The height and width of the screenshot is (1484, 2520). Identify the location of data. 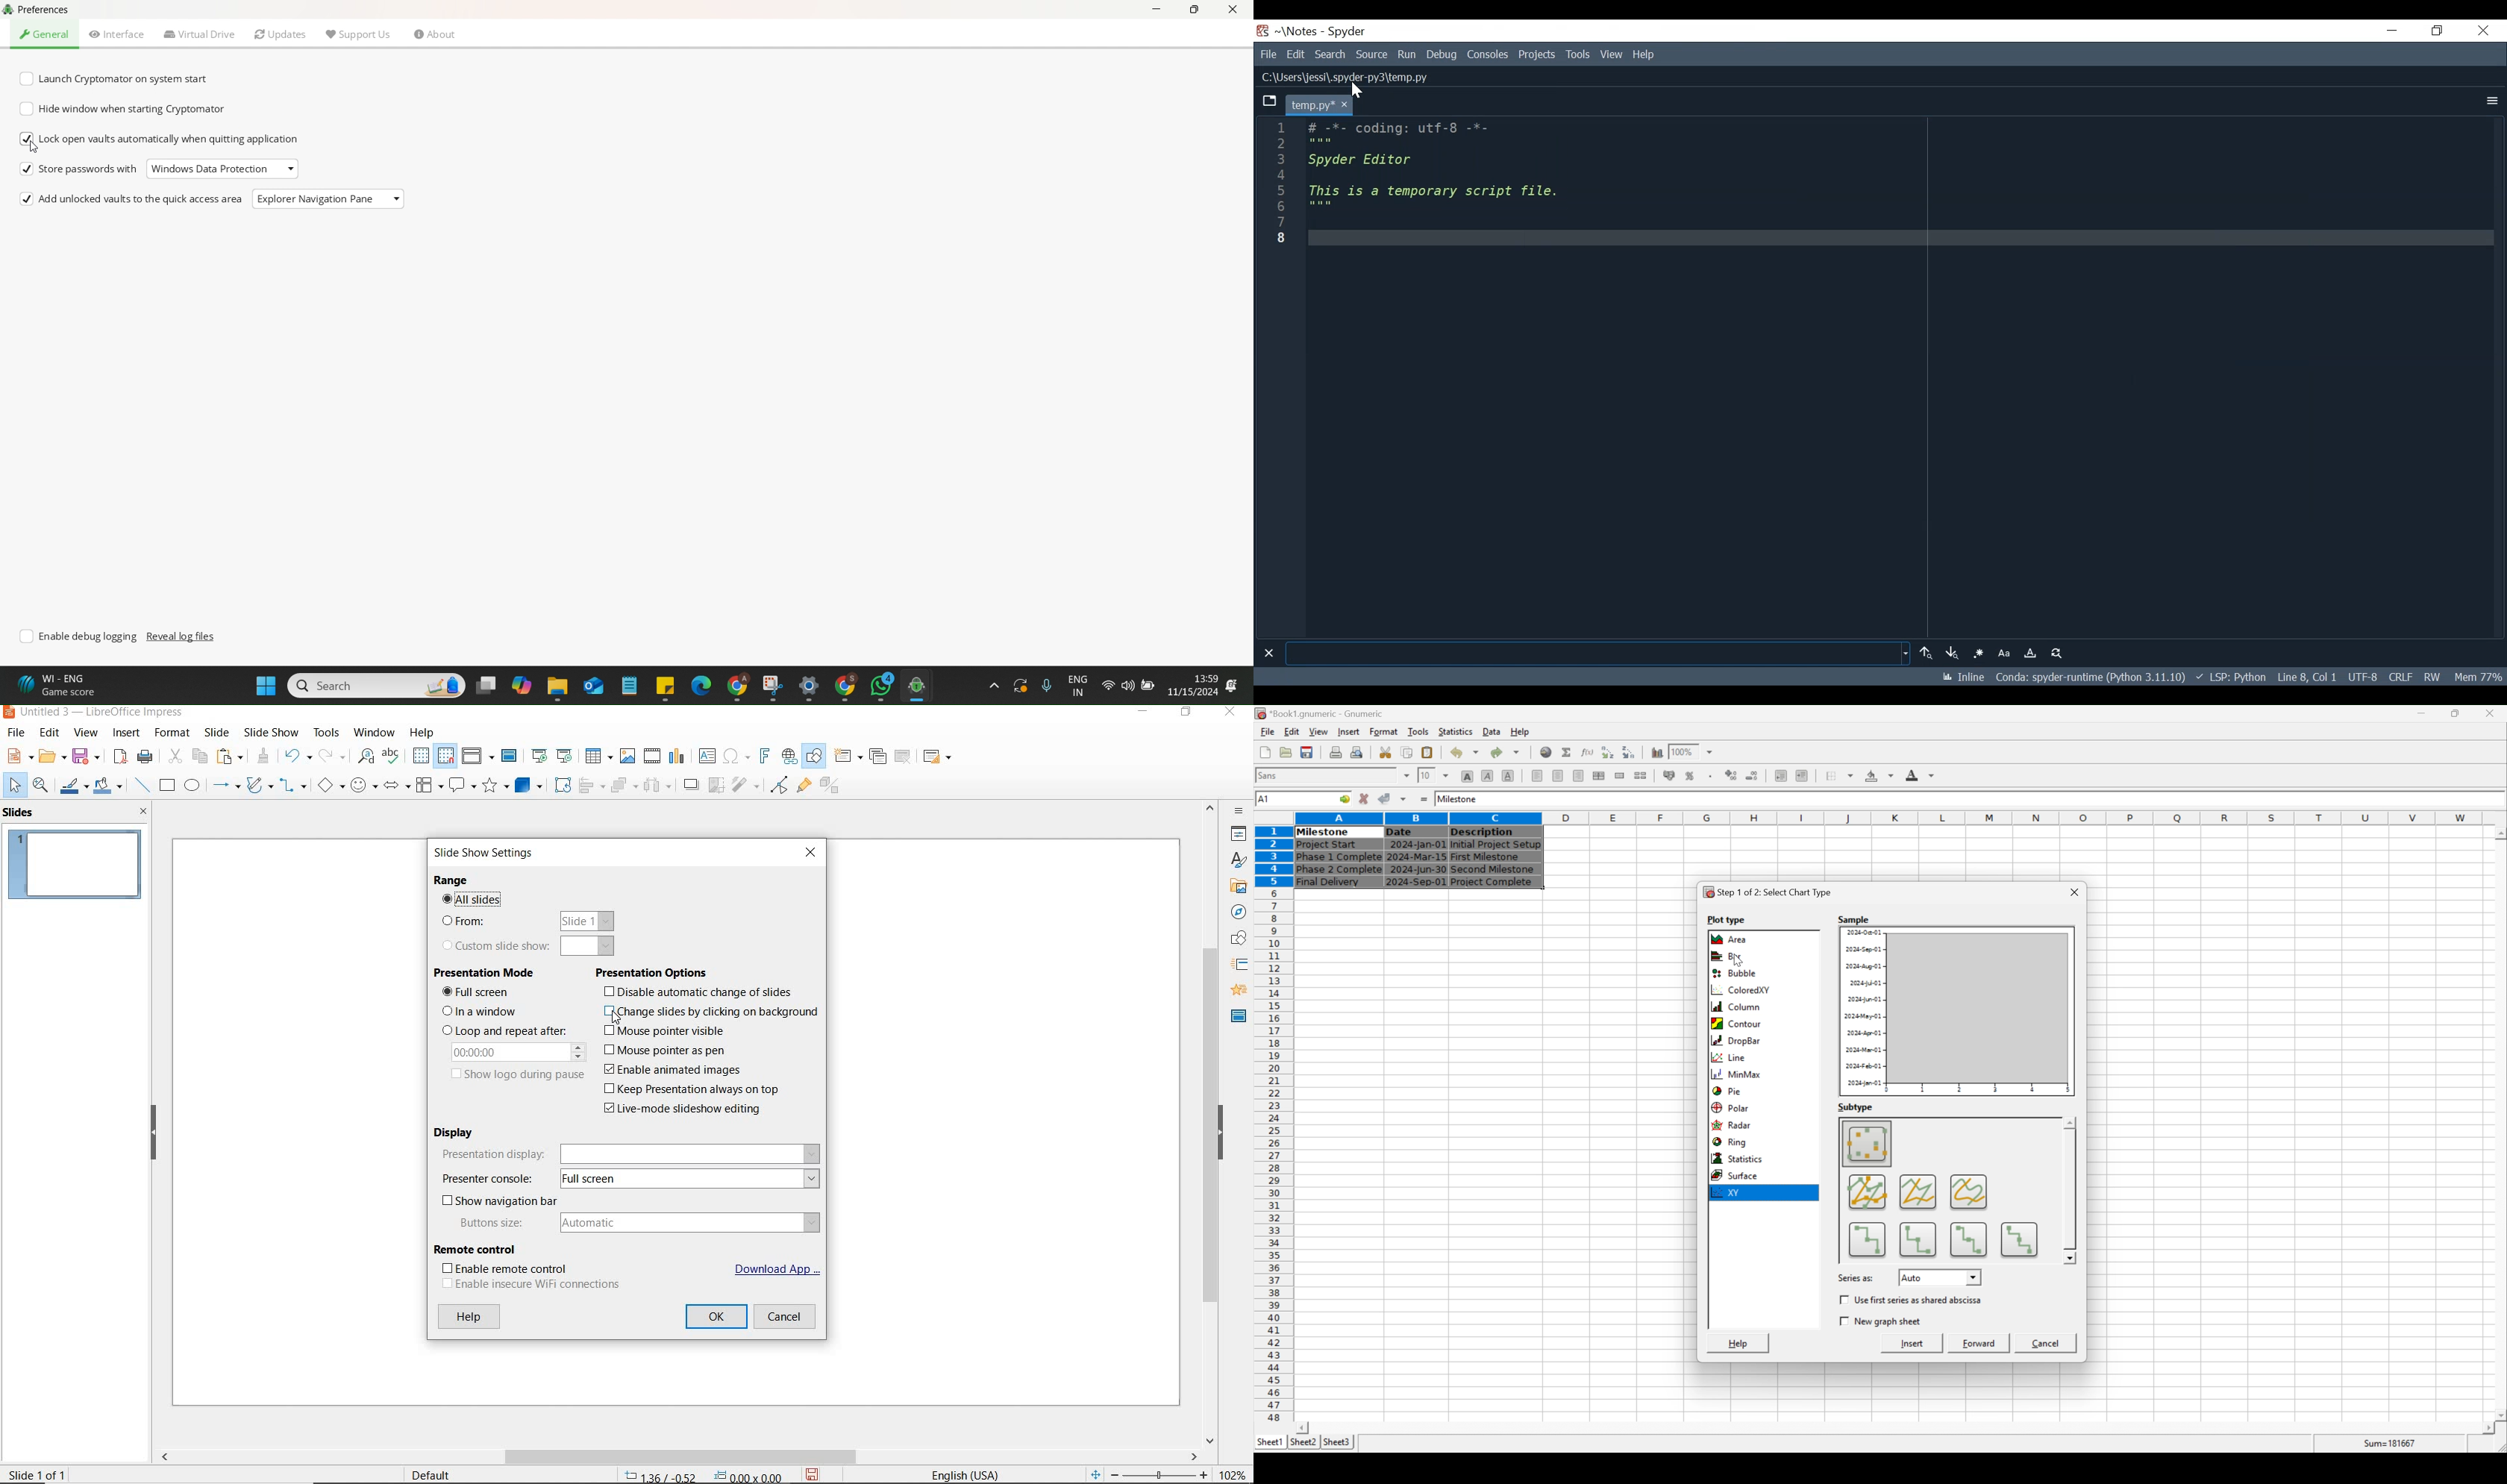
(1491, 730).